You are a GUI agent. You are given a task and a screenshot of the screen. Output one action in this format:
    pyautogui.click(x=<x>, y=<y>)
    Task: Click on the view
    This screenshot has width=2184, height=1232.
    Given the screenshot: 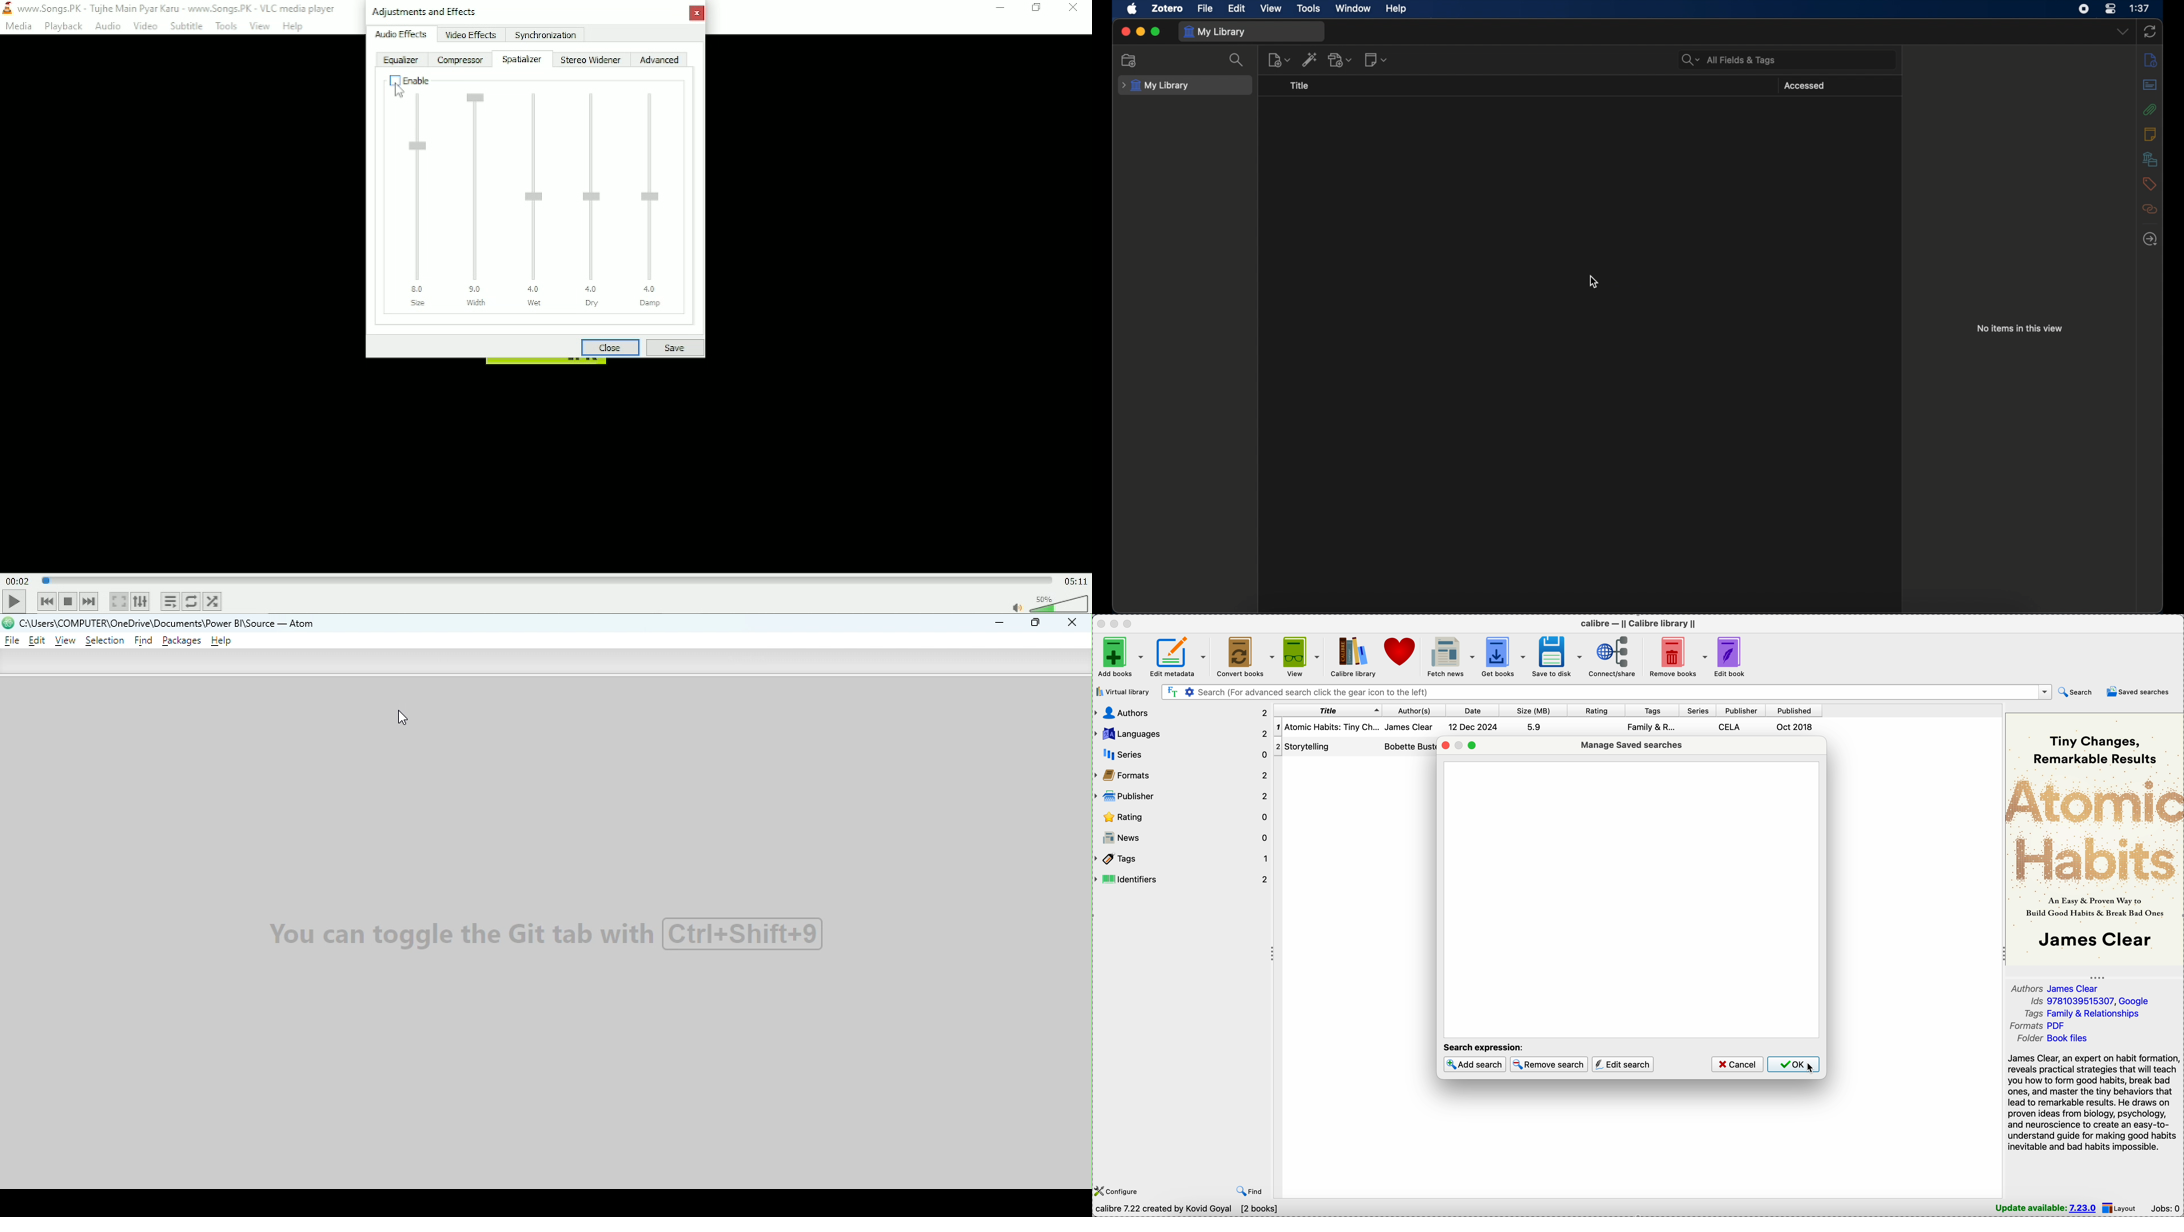 What is the action you would take?
    pyautogui.click(x=1301, y=657)
    